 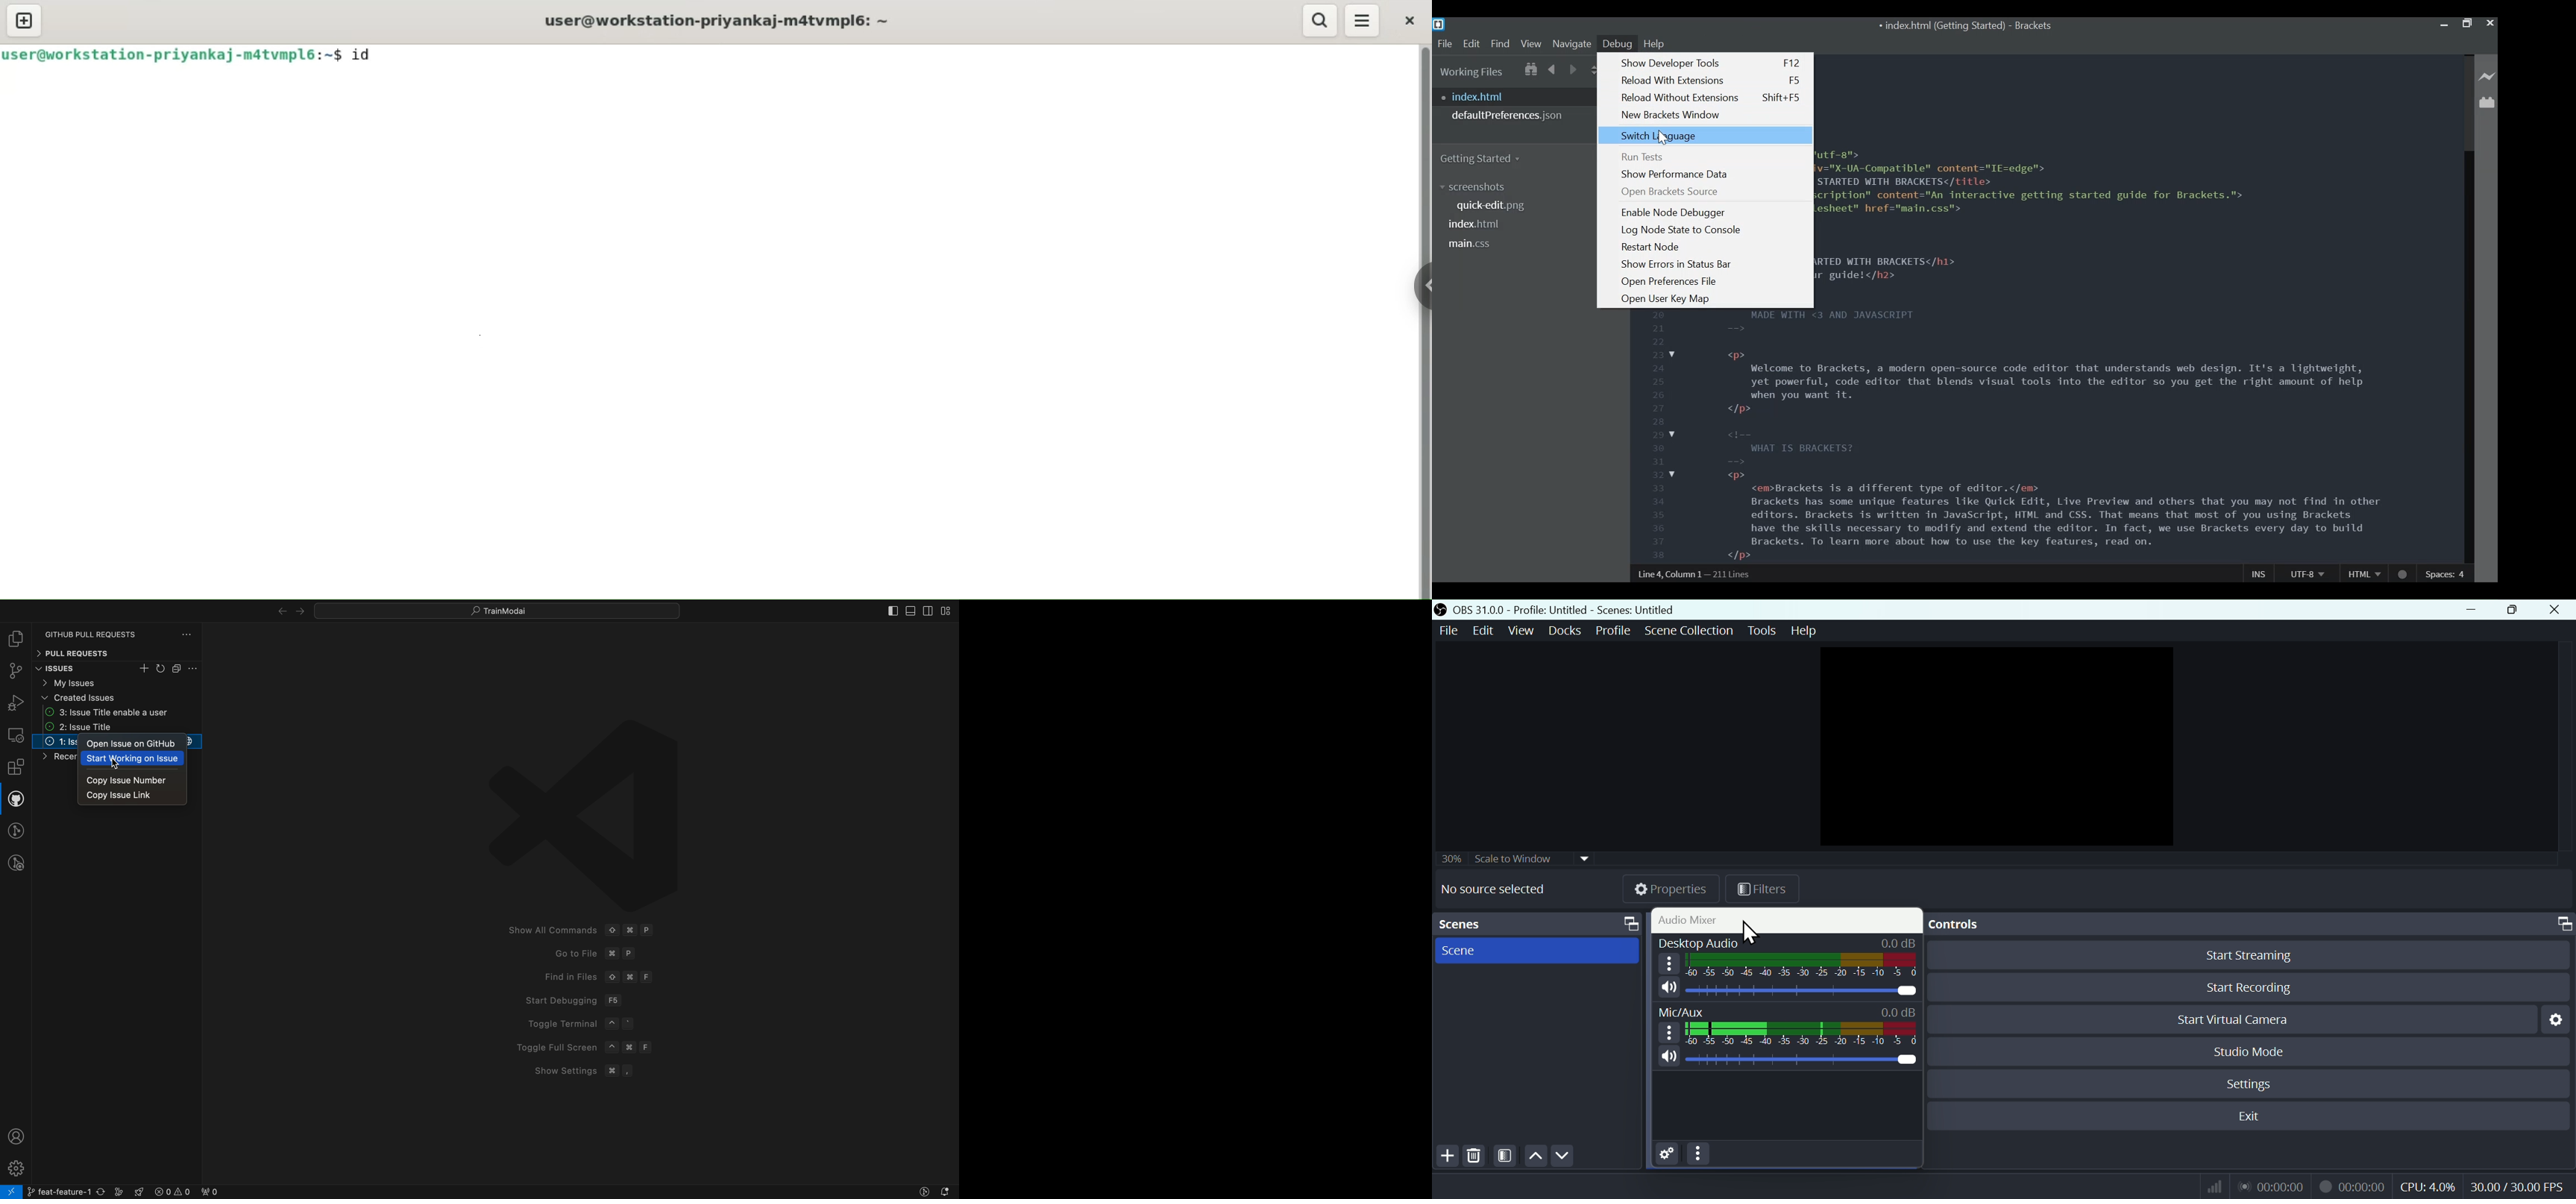 I want to click on Show Developer Tools, so click(x=1710, y=63).